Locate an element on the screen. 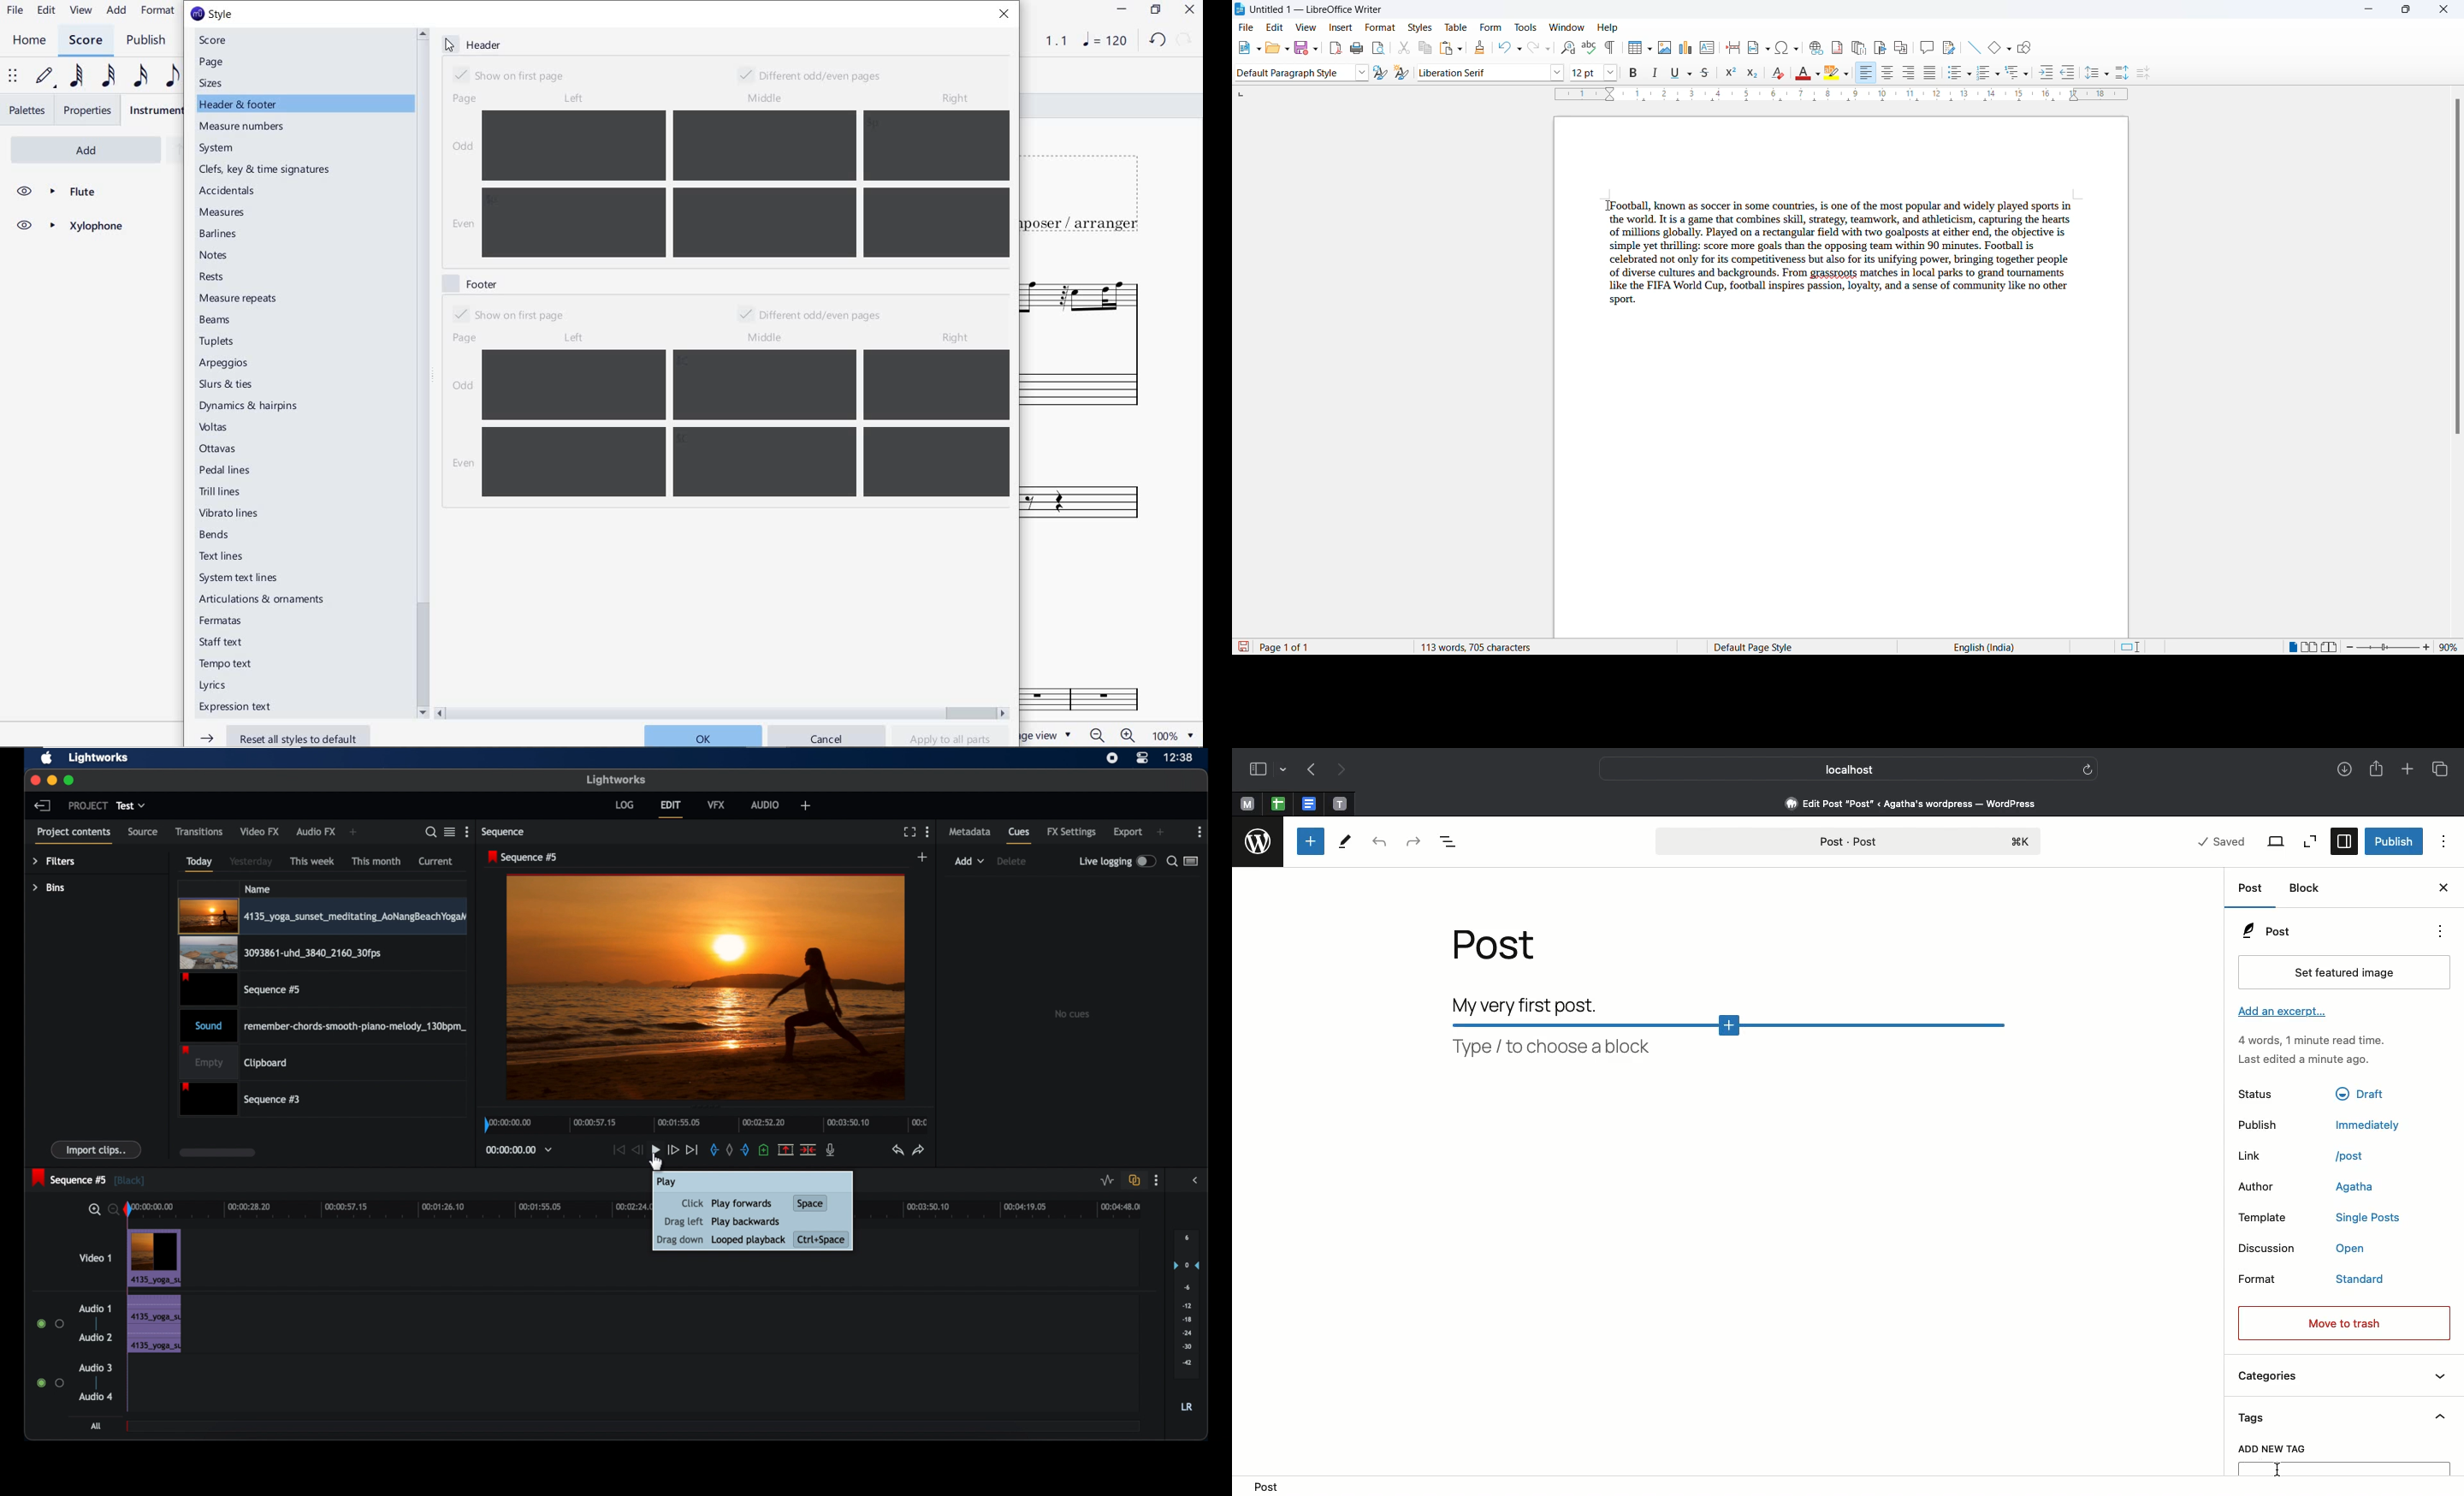  metadata is located at coordinates (970, 832).